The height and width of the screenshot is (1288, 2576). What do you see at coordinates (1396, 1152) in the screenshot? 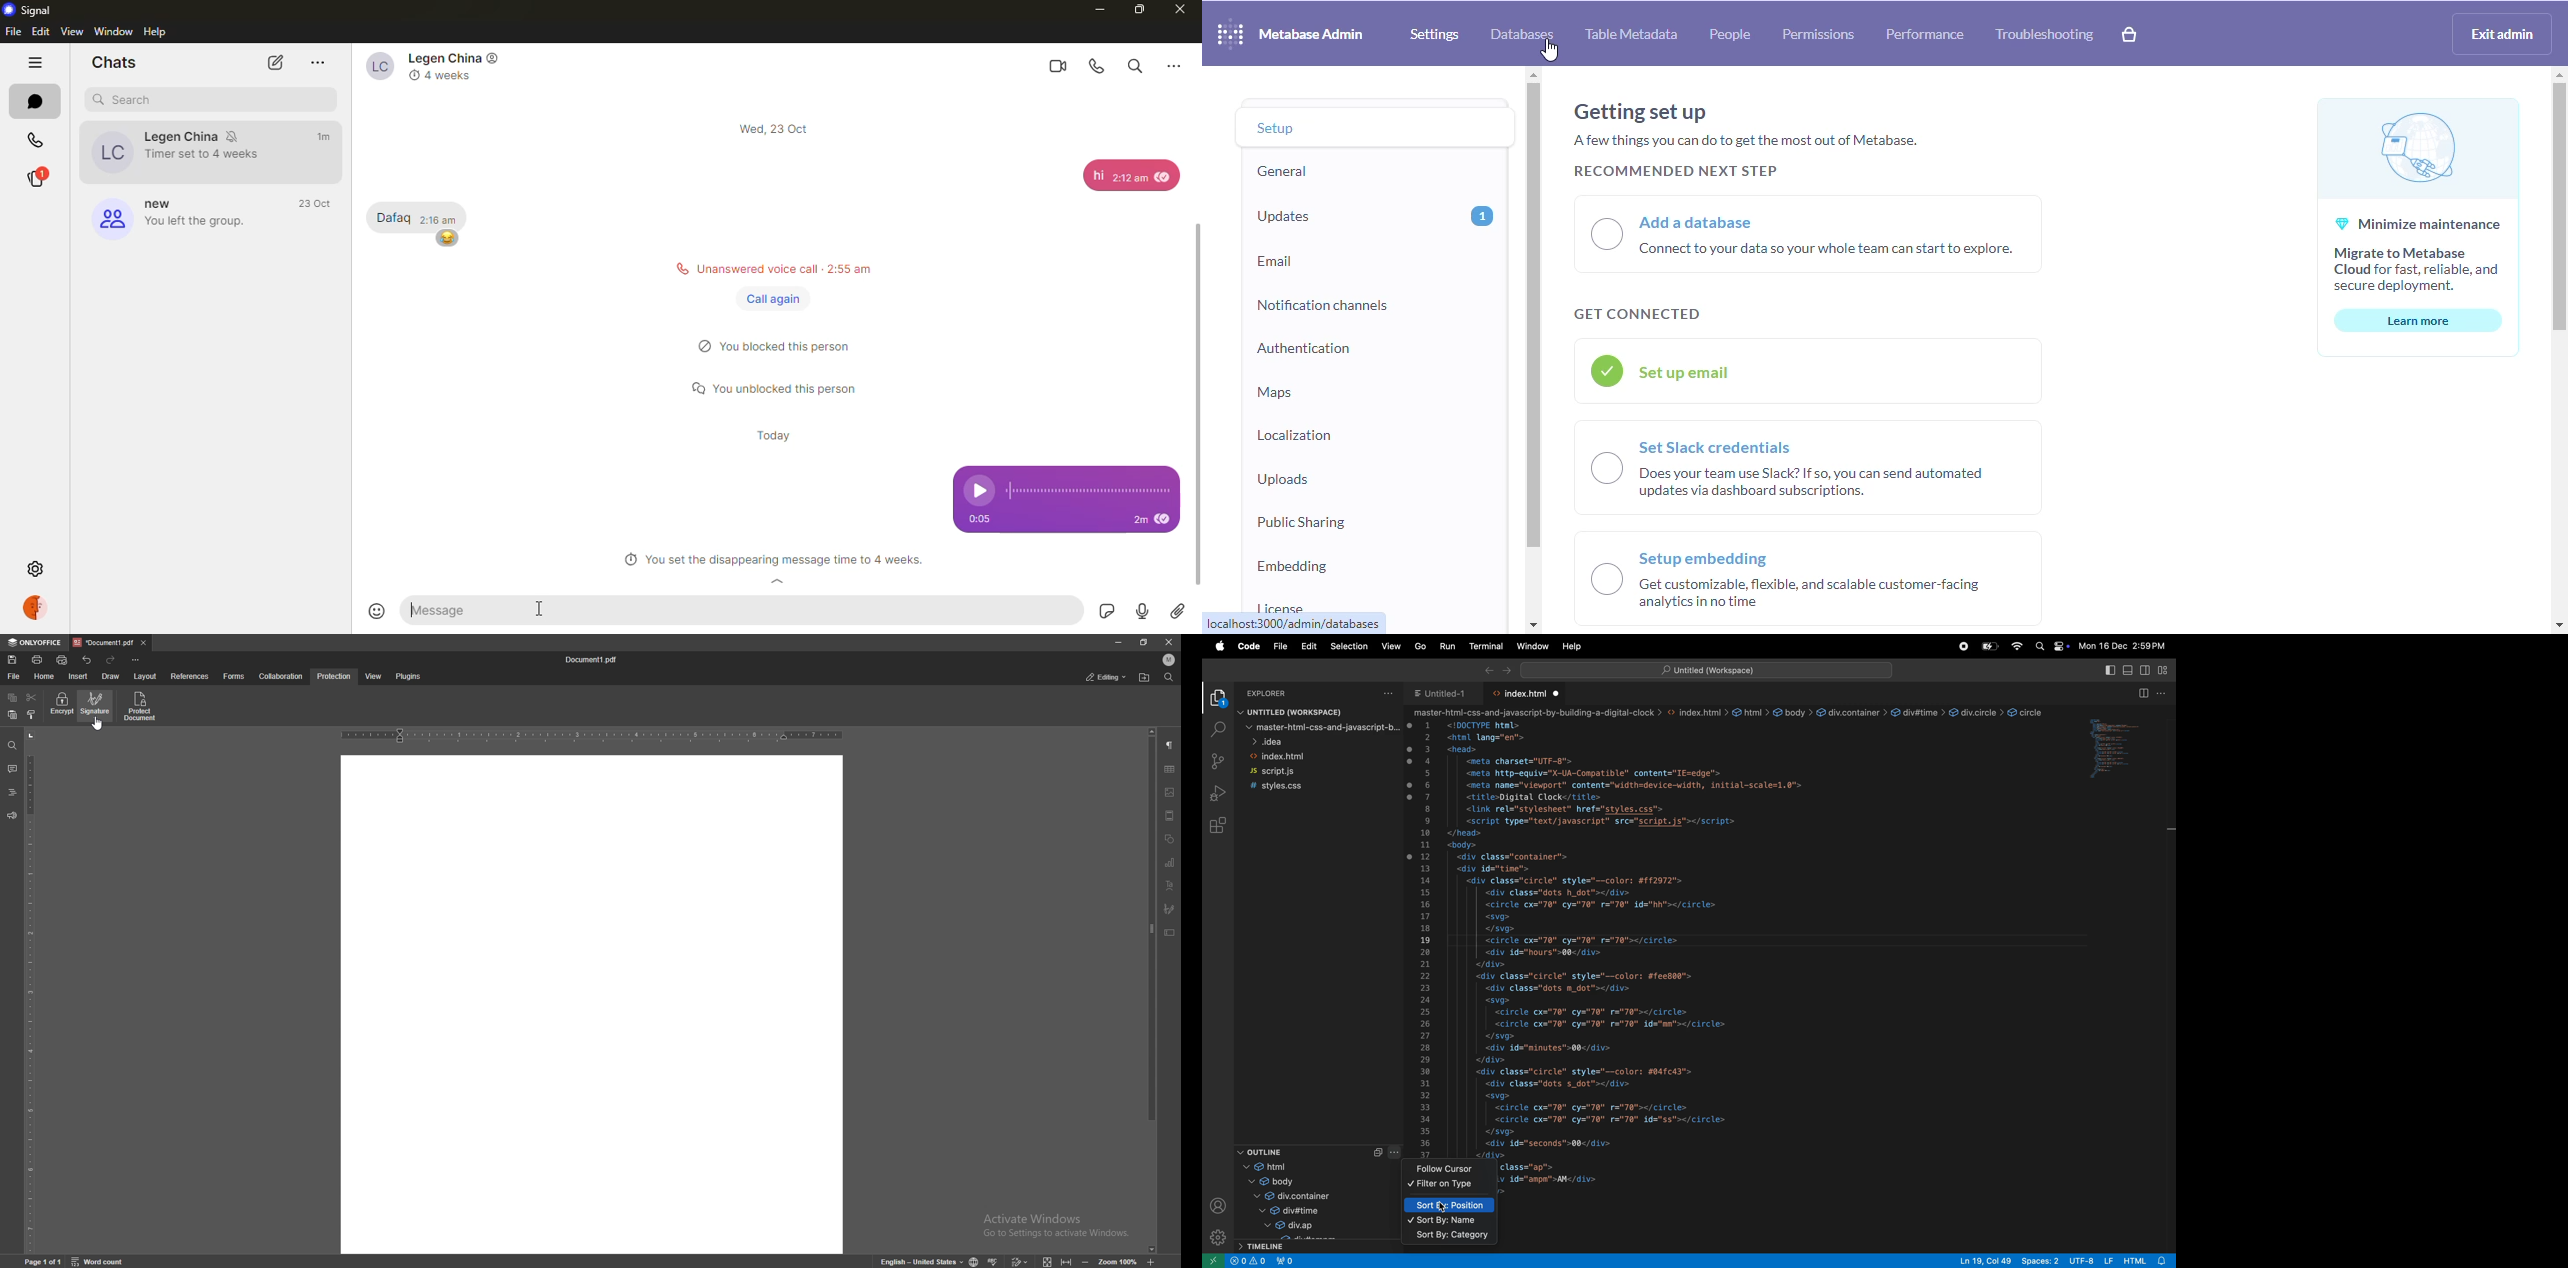
I see `more` at bounding box center [1396, 1152].